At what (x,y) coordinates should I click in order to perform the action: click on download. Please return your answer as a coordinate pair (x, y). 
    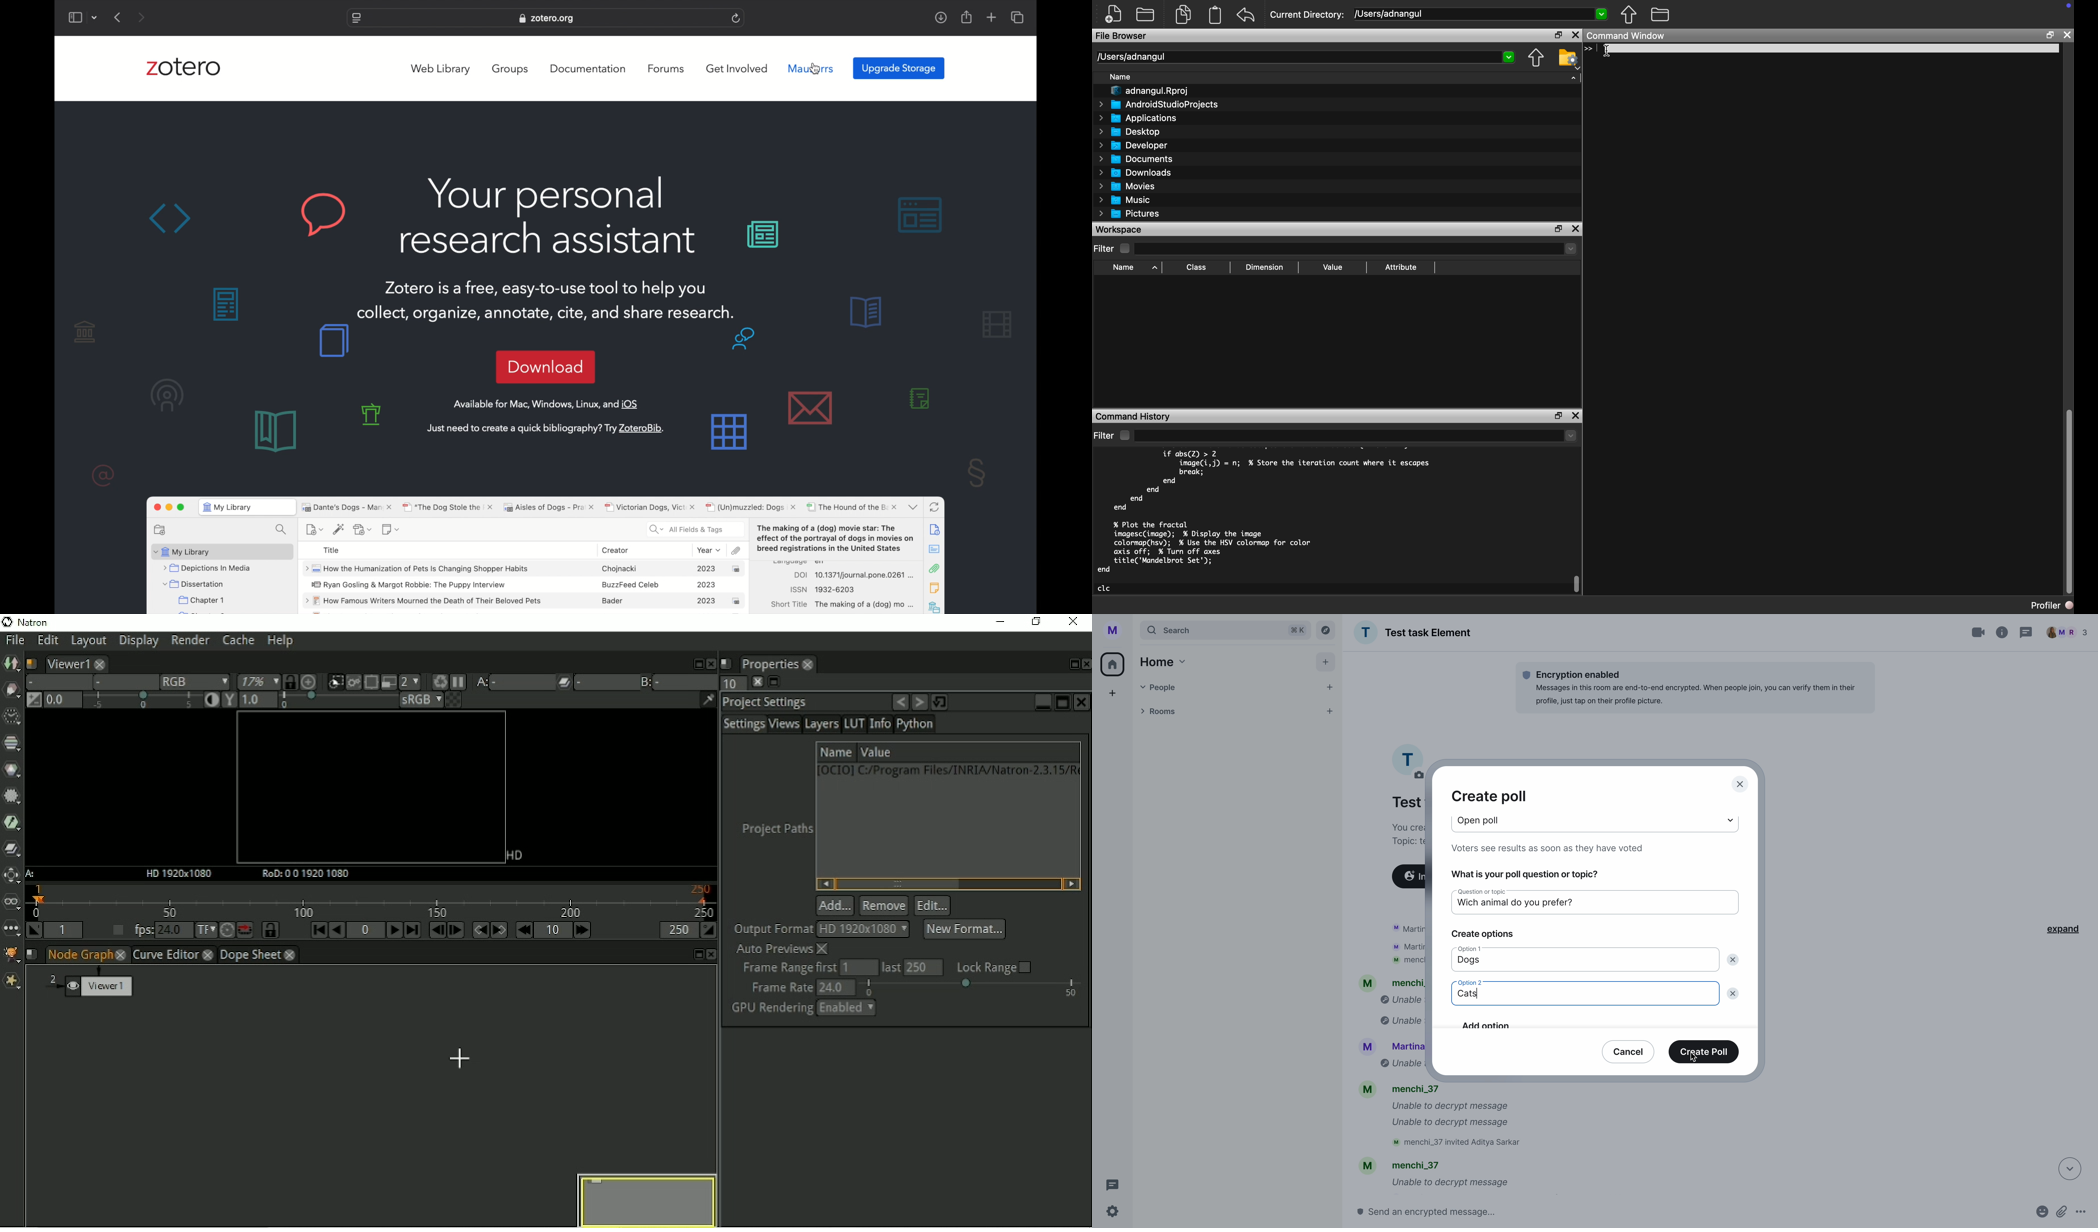
    Looking at the image, I should click on (941, 18).